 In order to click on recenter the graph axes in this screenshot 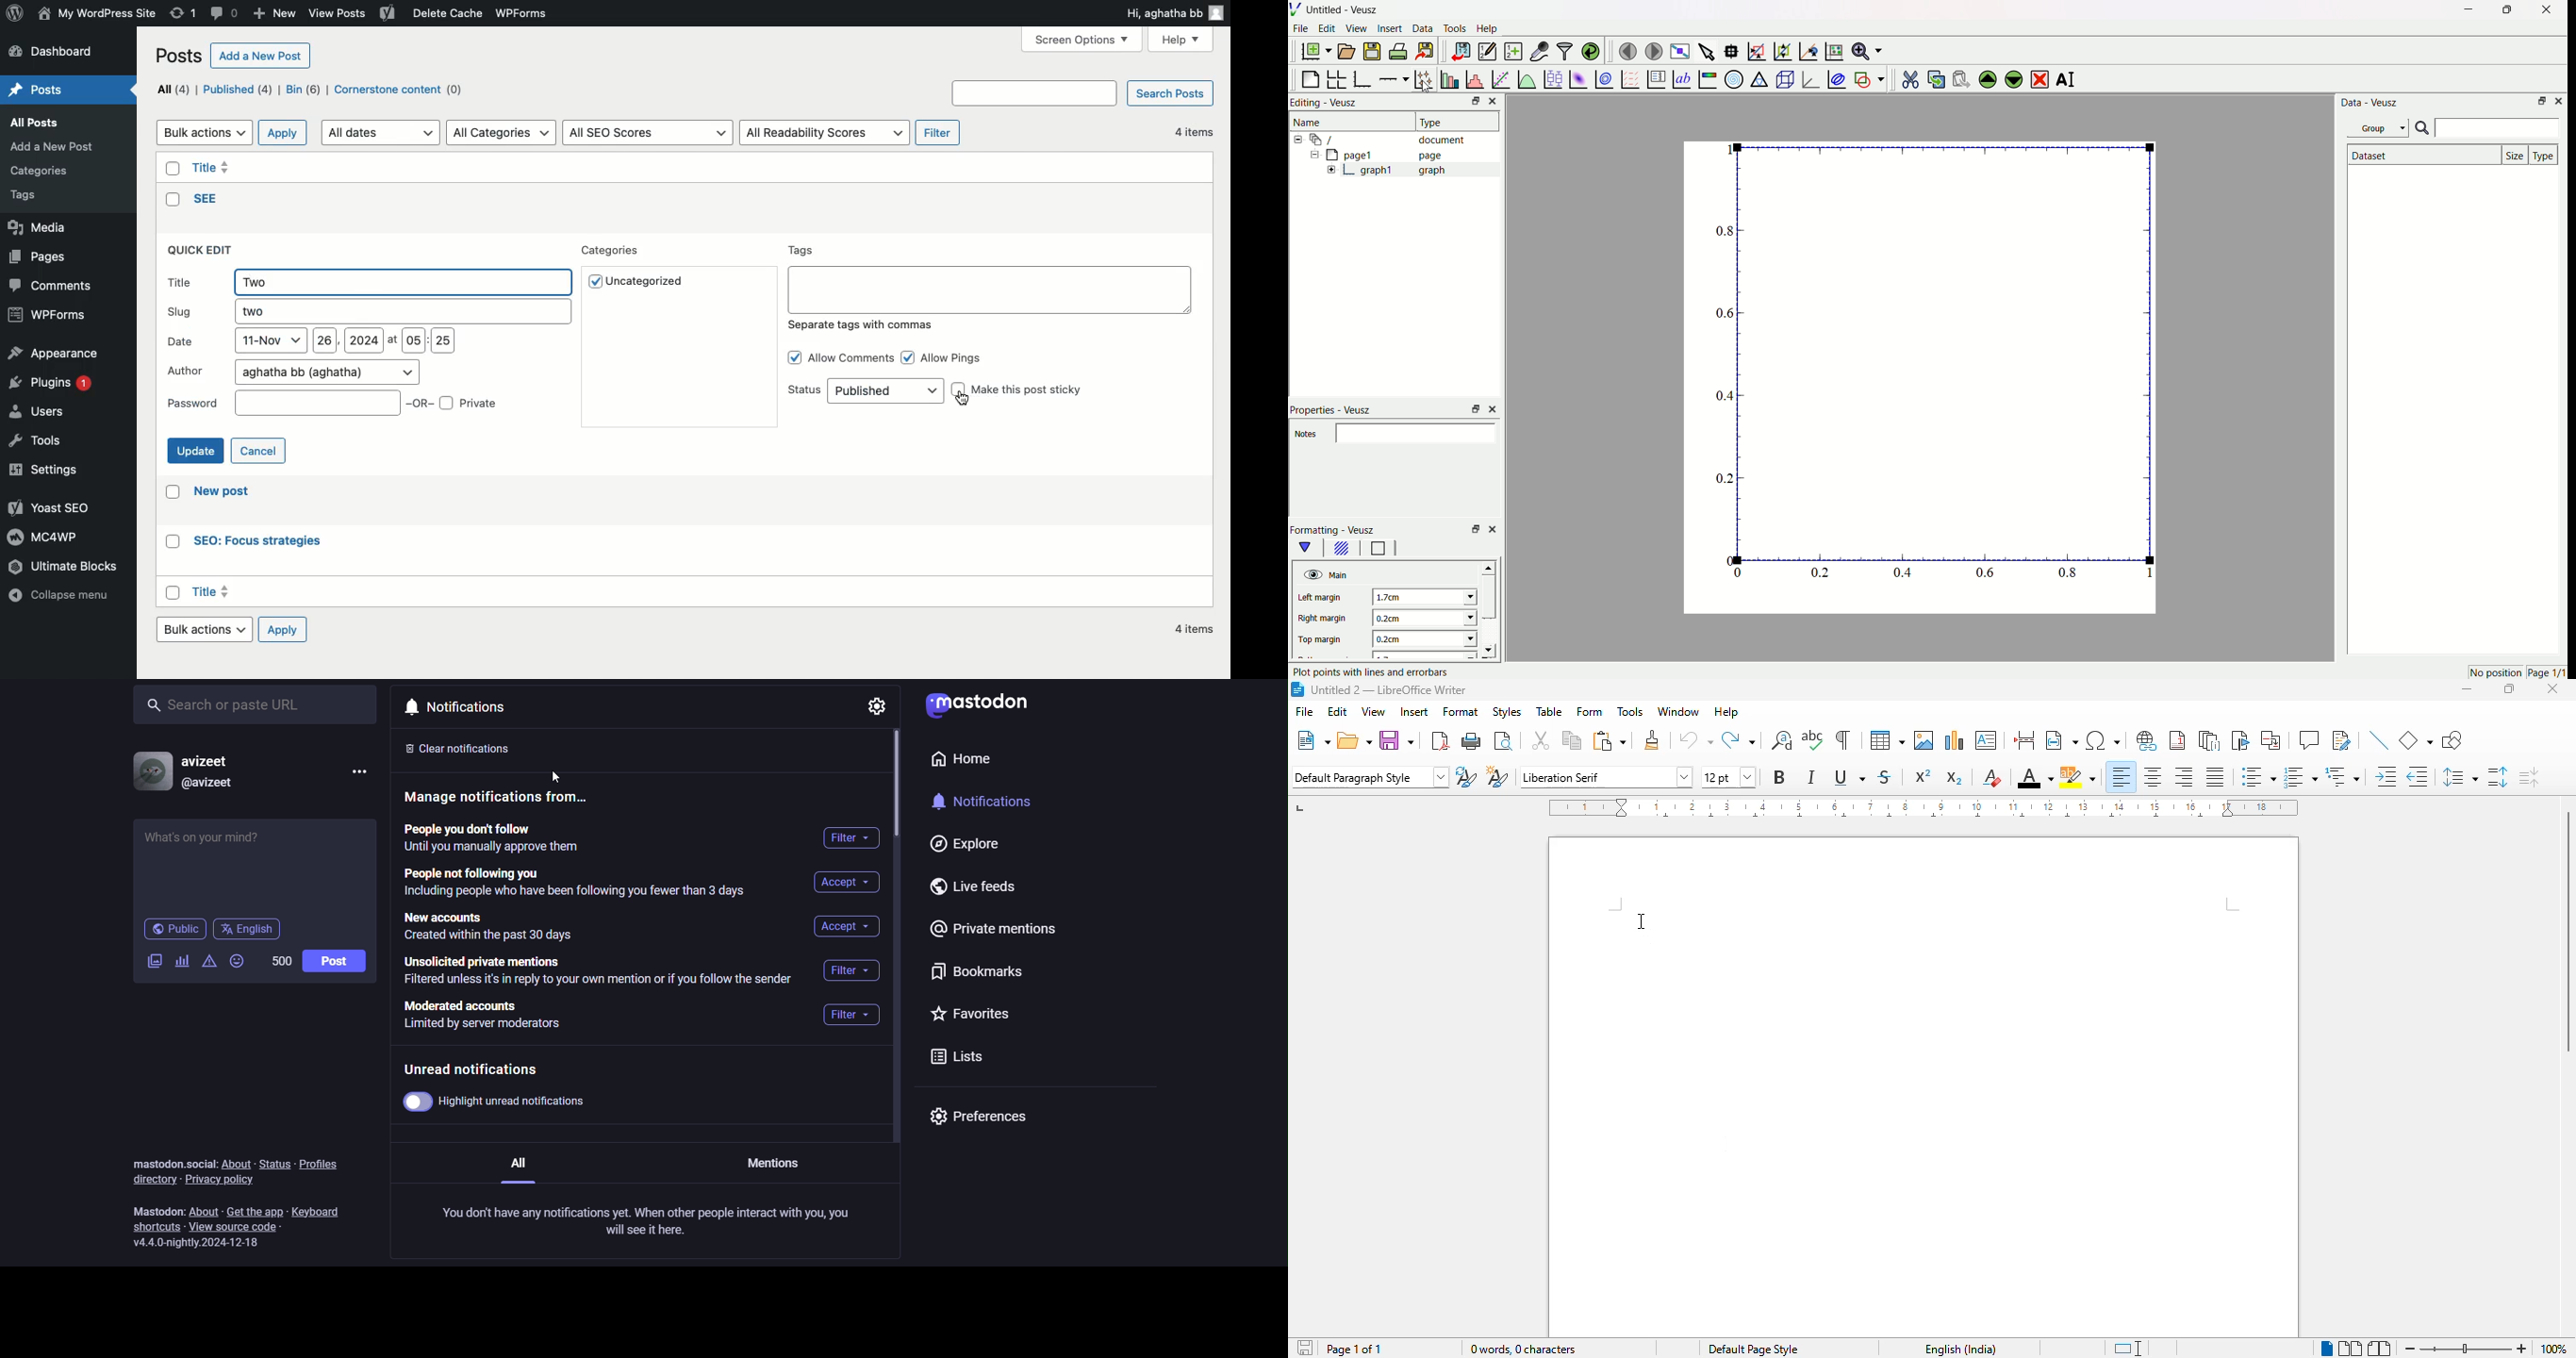, I will do `click(1806, 48)`.